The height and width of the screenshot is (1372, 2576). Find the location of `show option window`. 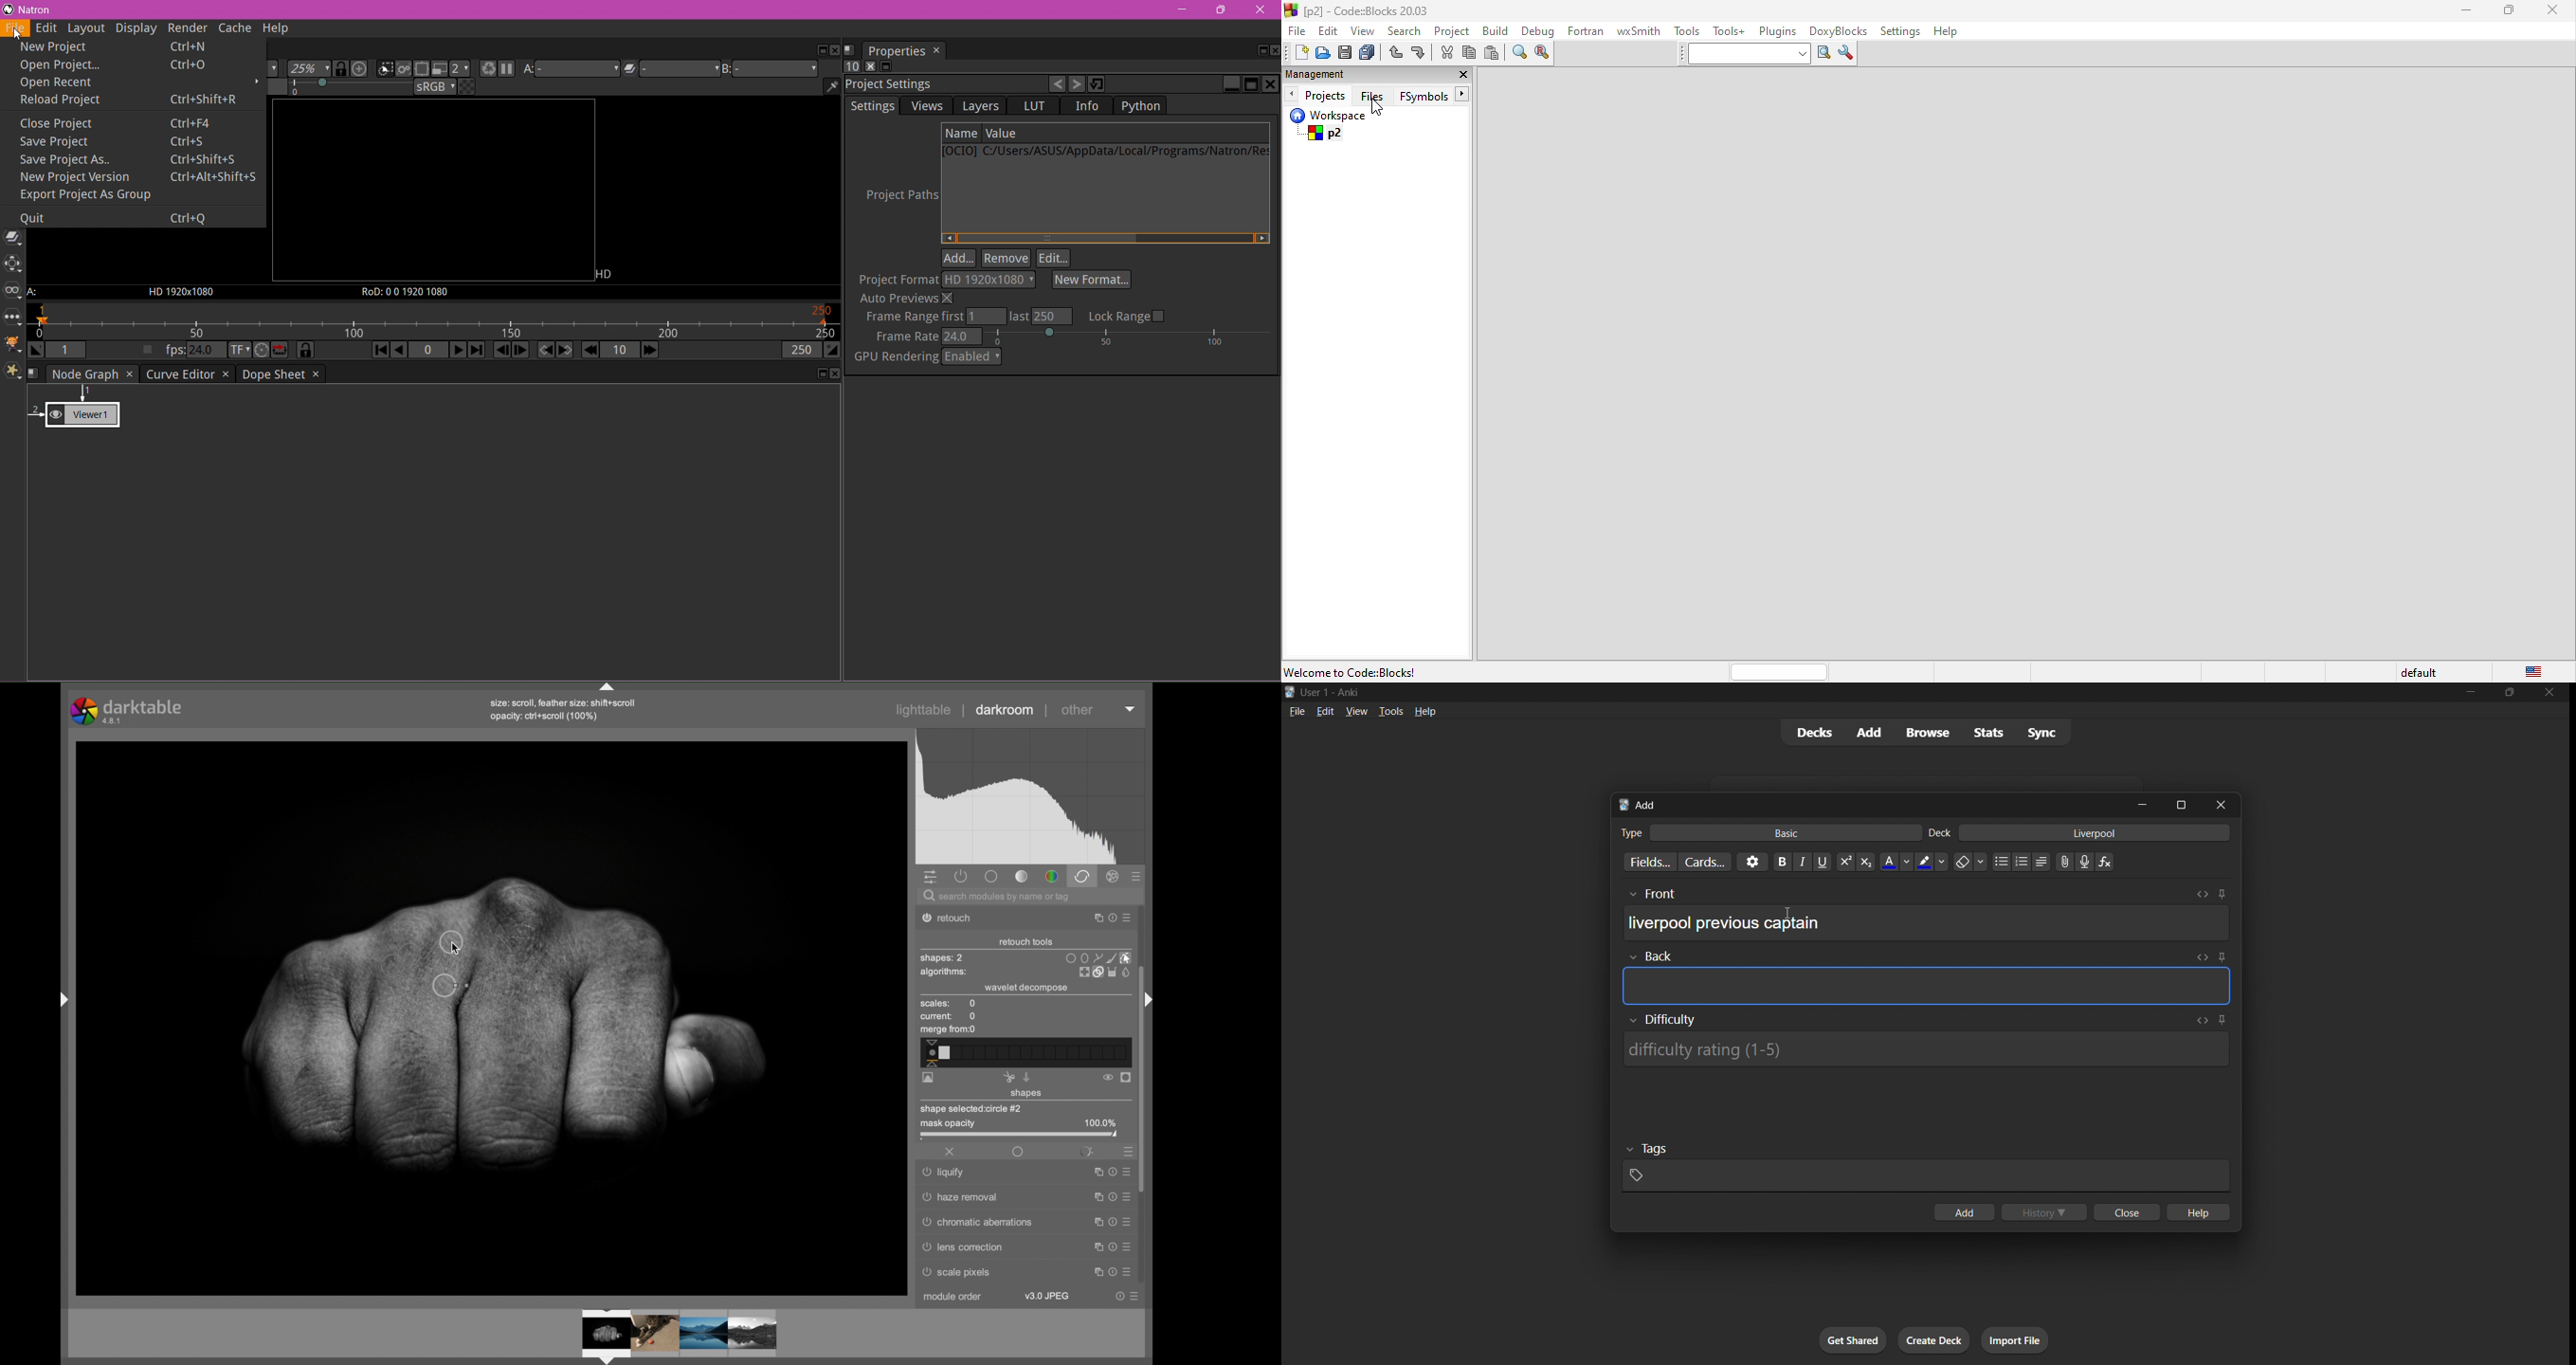

show option window is located at coordinates (1847, 52).